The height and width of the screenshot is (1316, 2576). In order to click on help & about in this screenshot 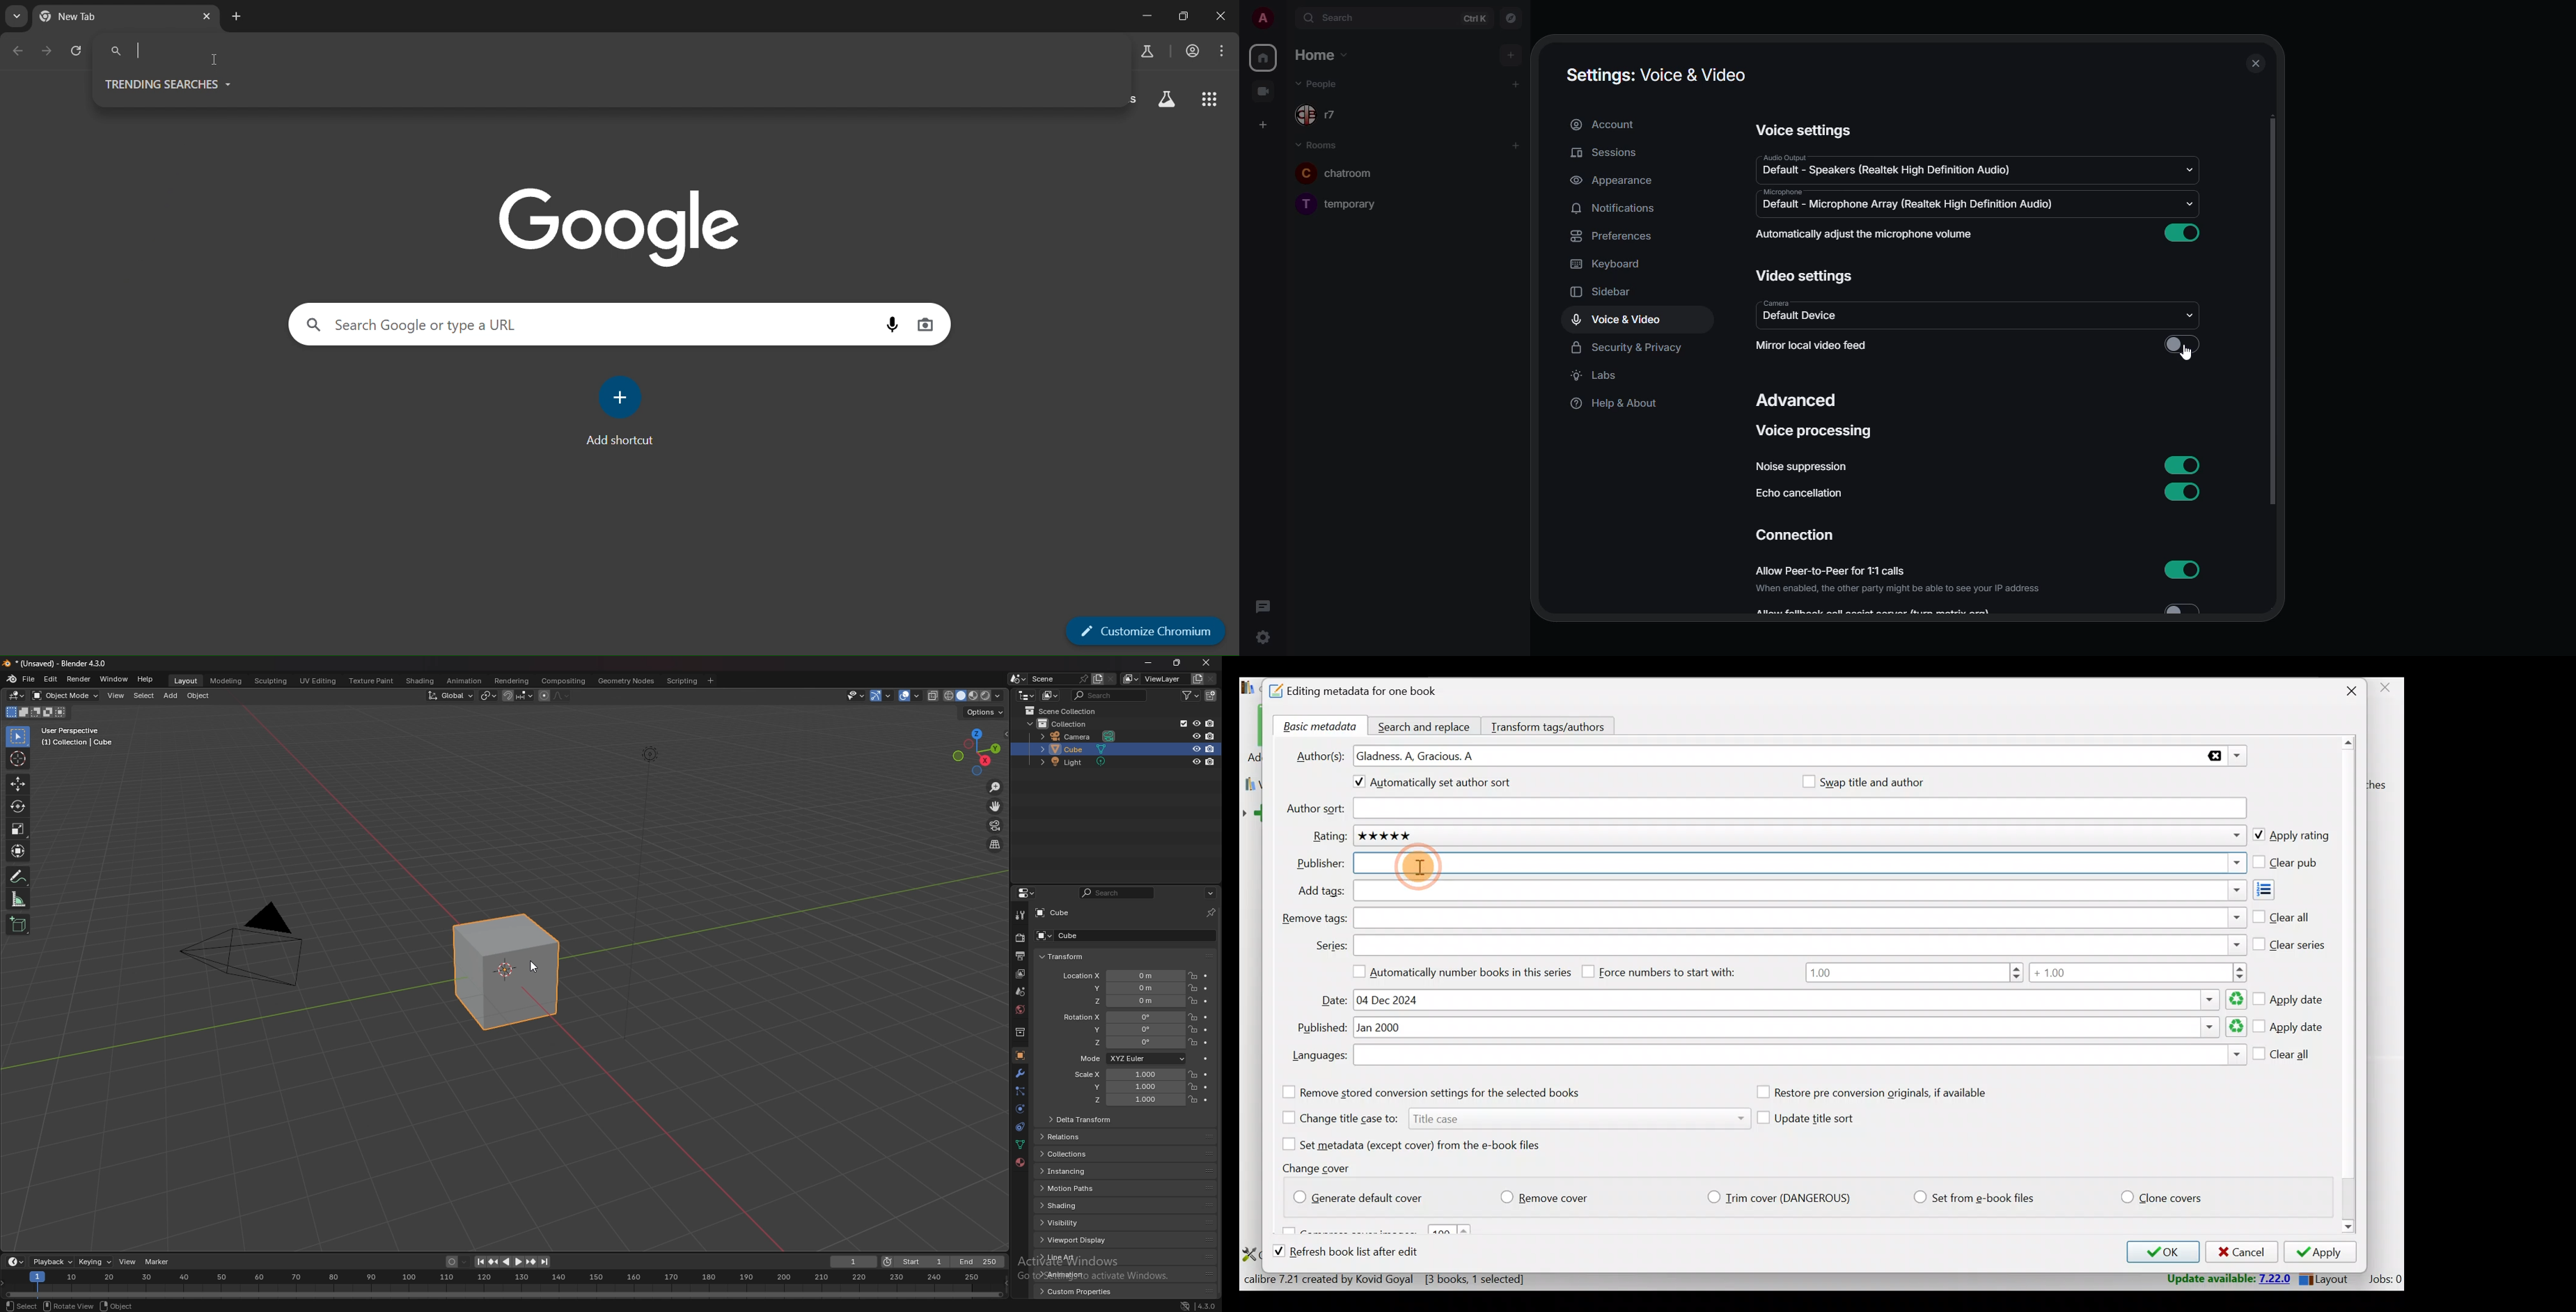, I will do `click(1617, 404)`.